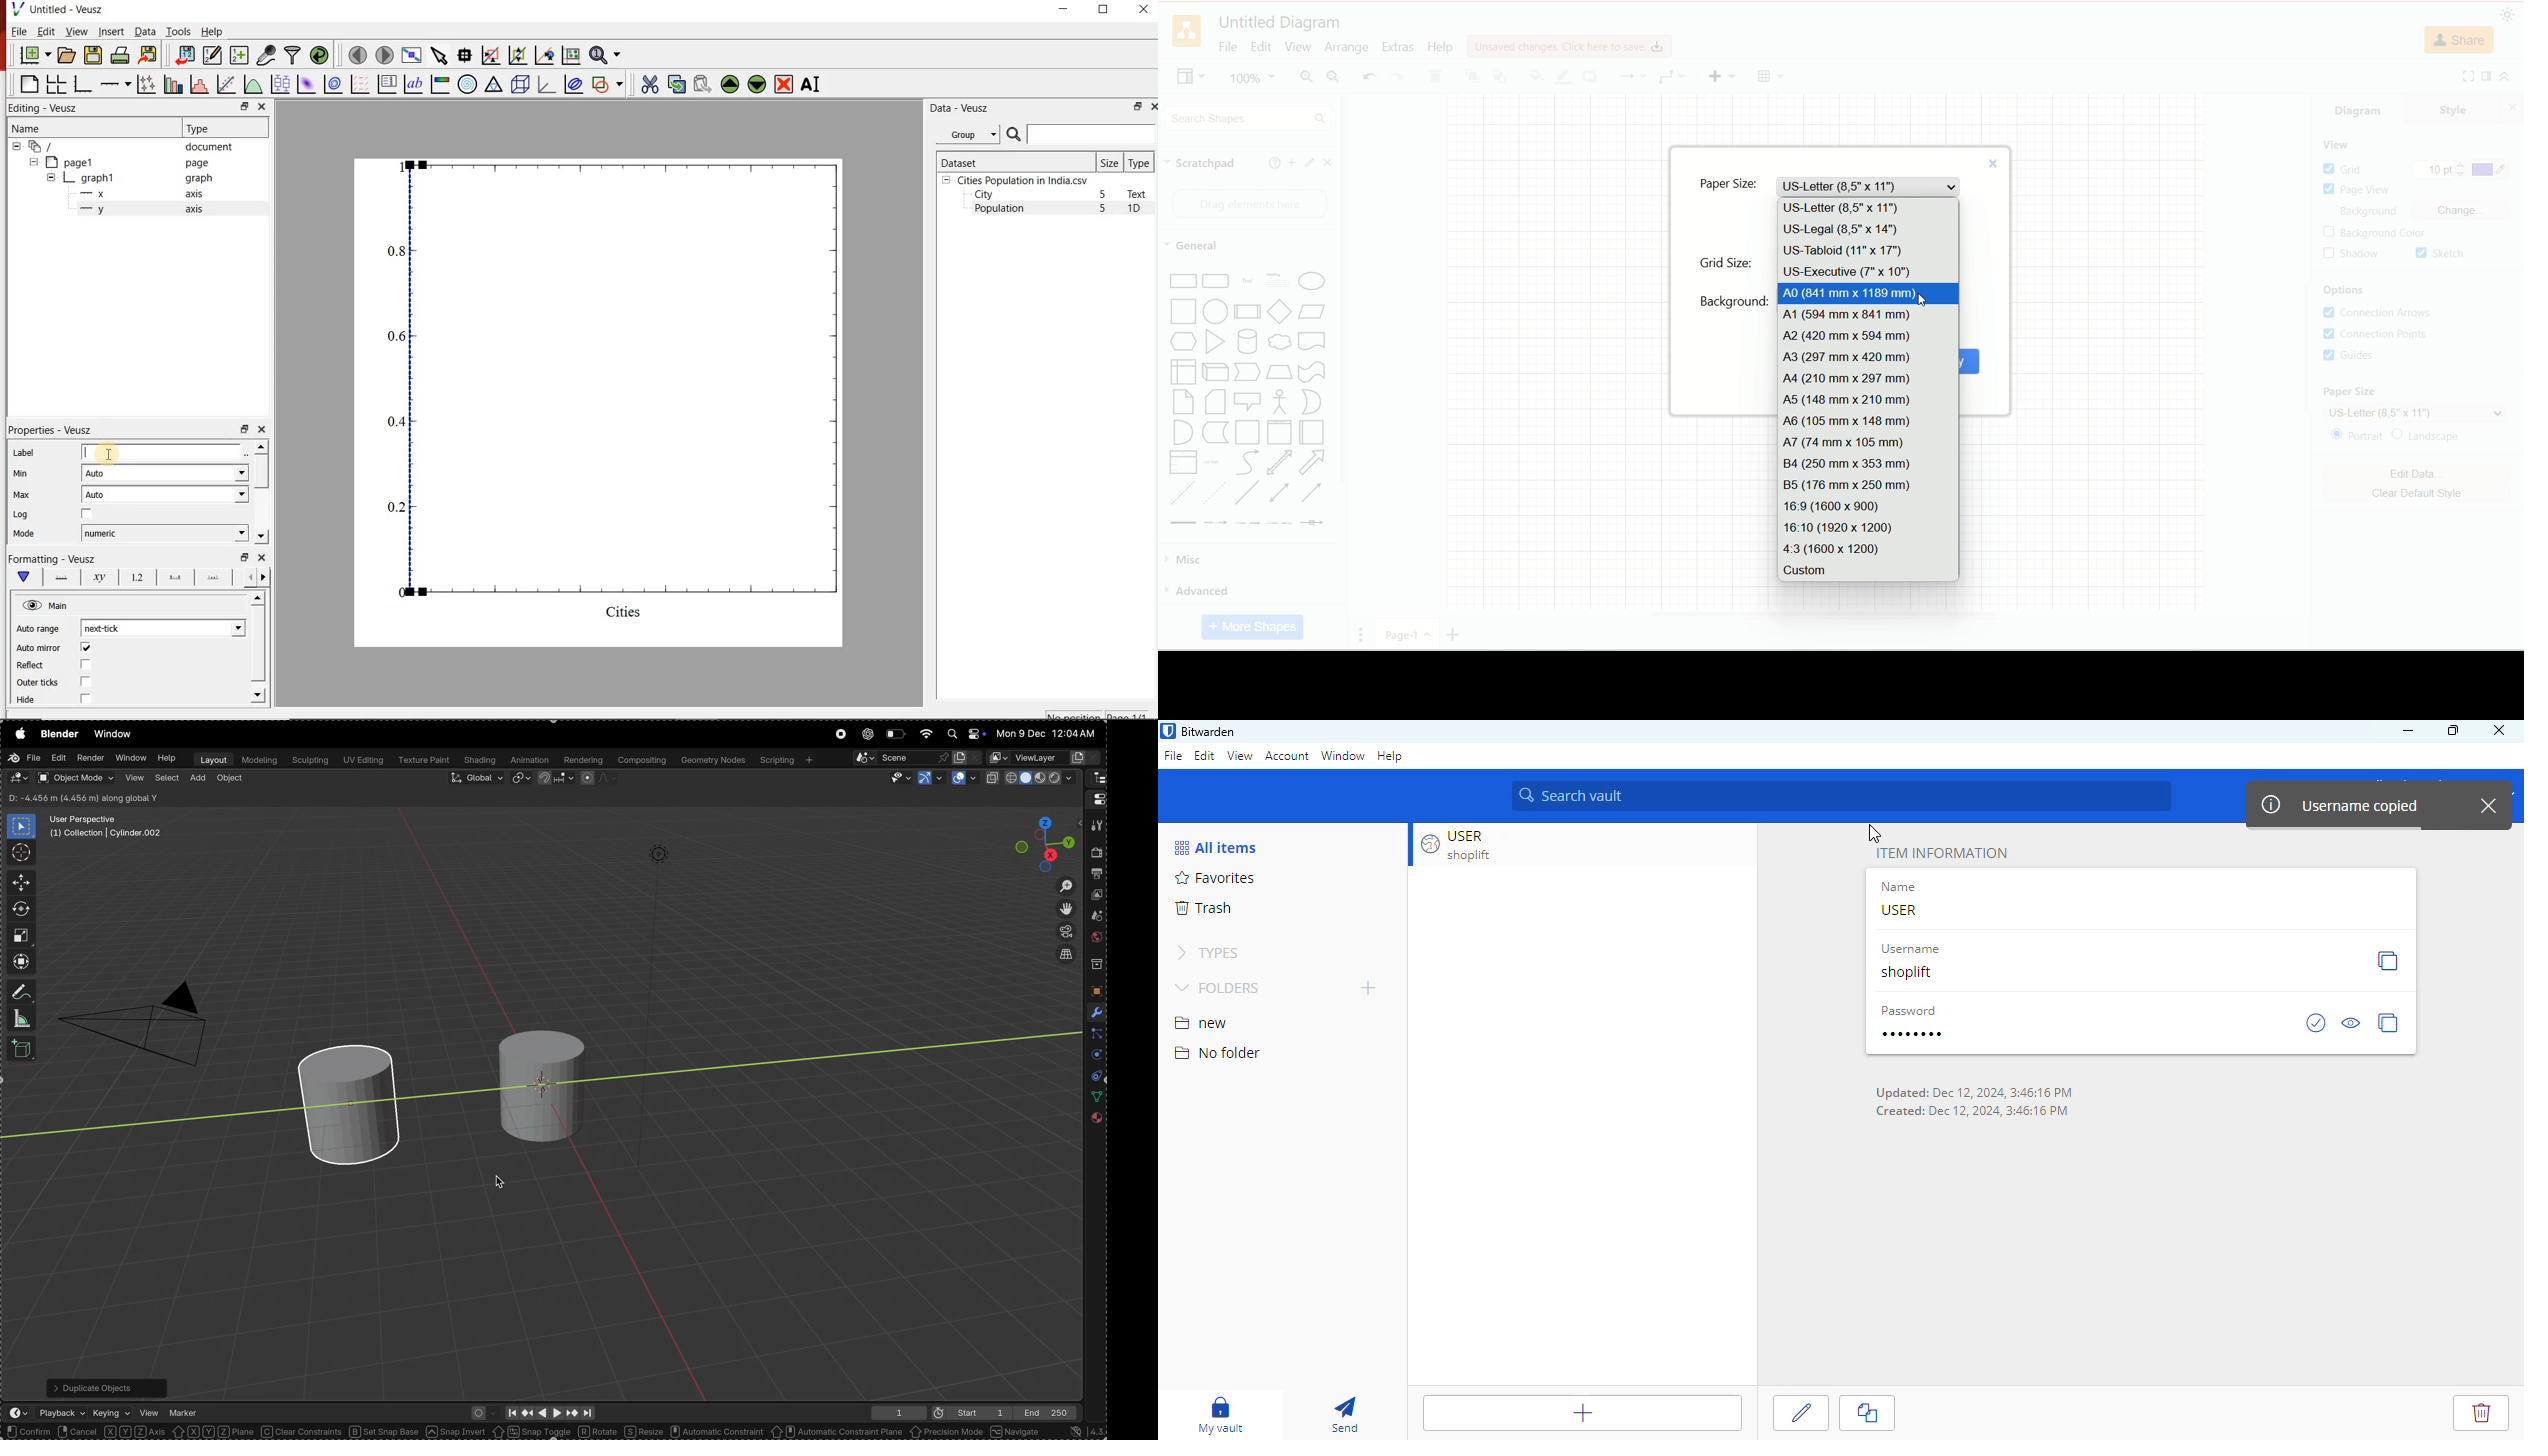  I want to click on options, so click(2353, 292).